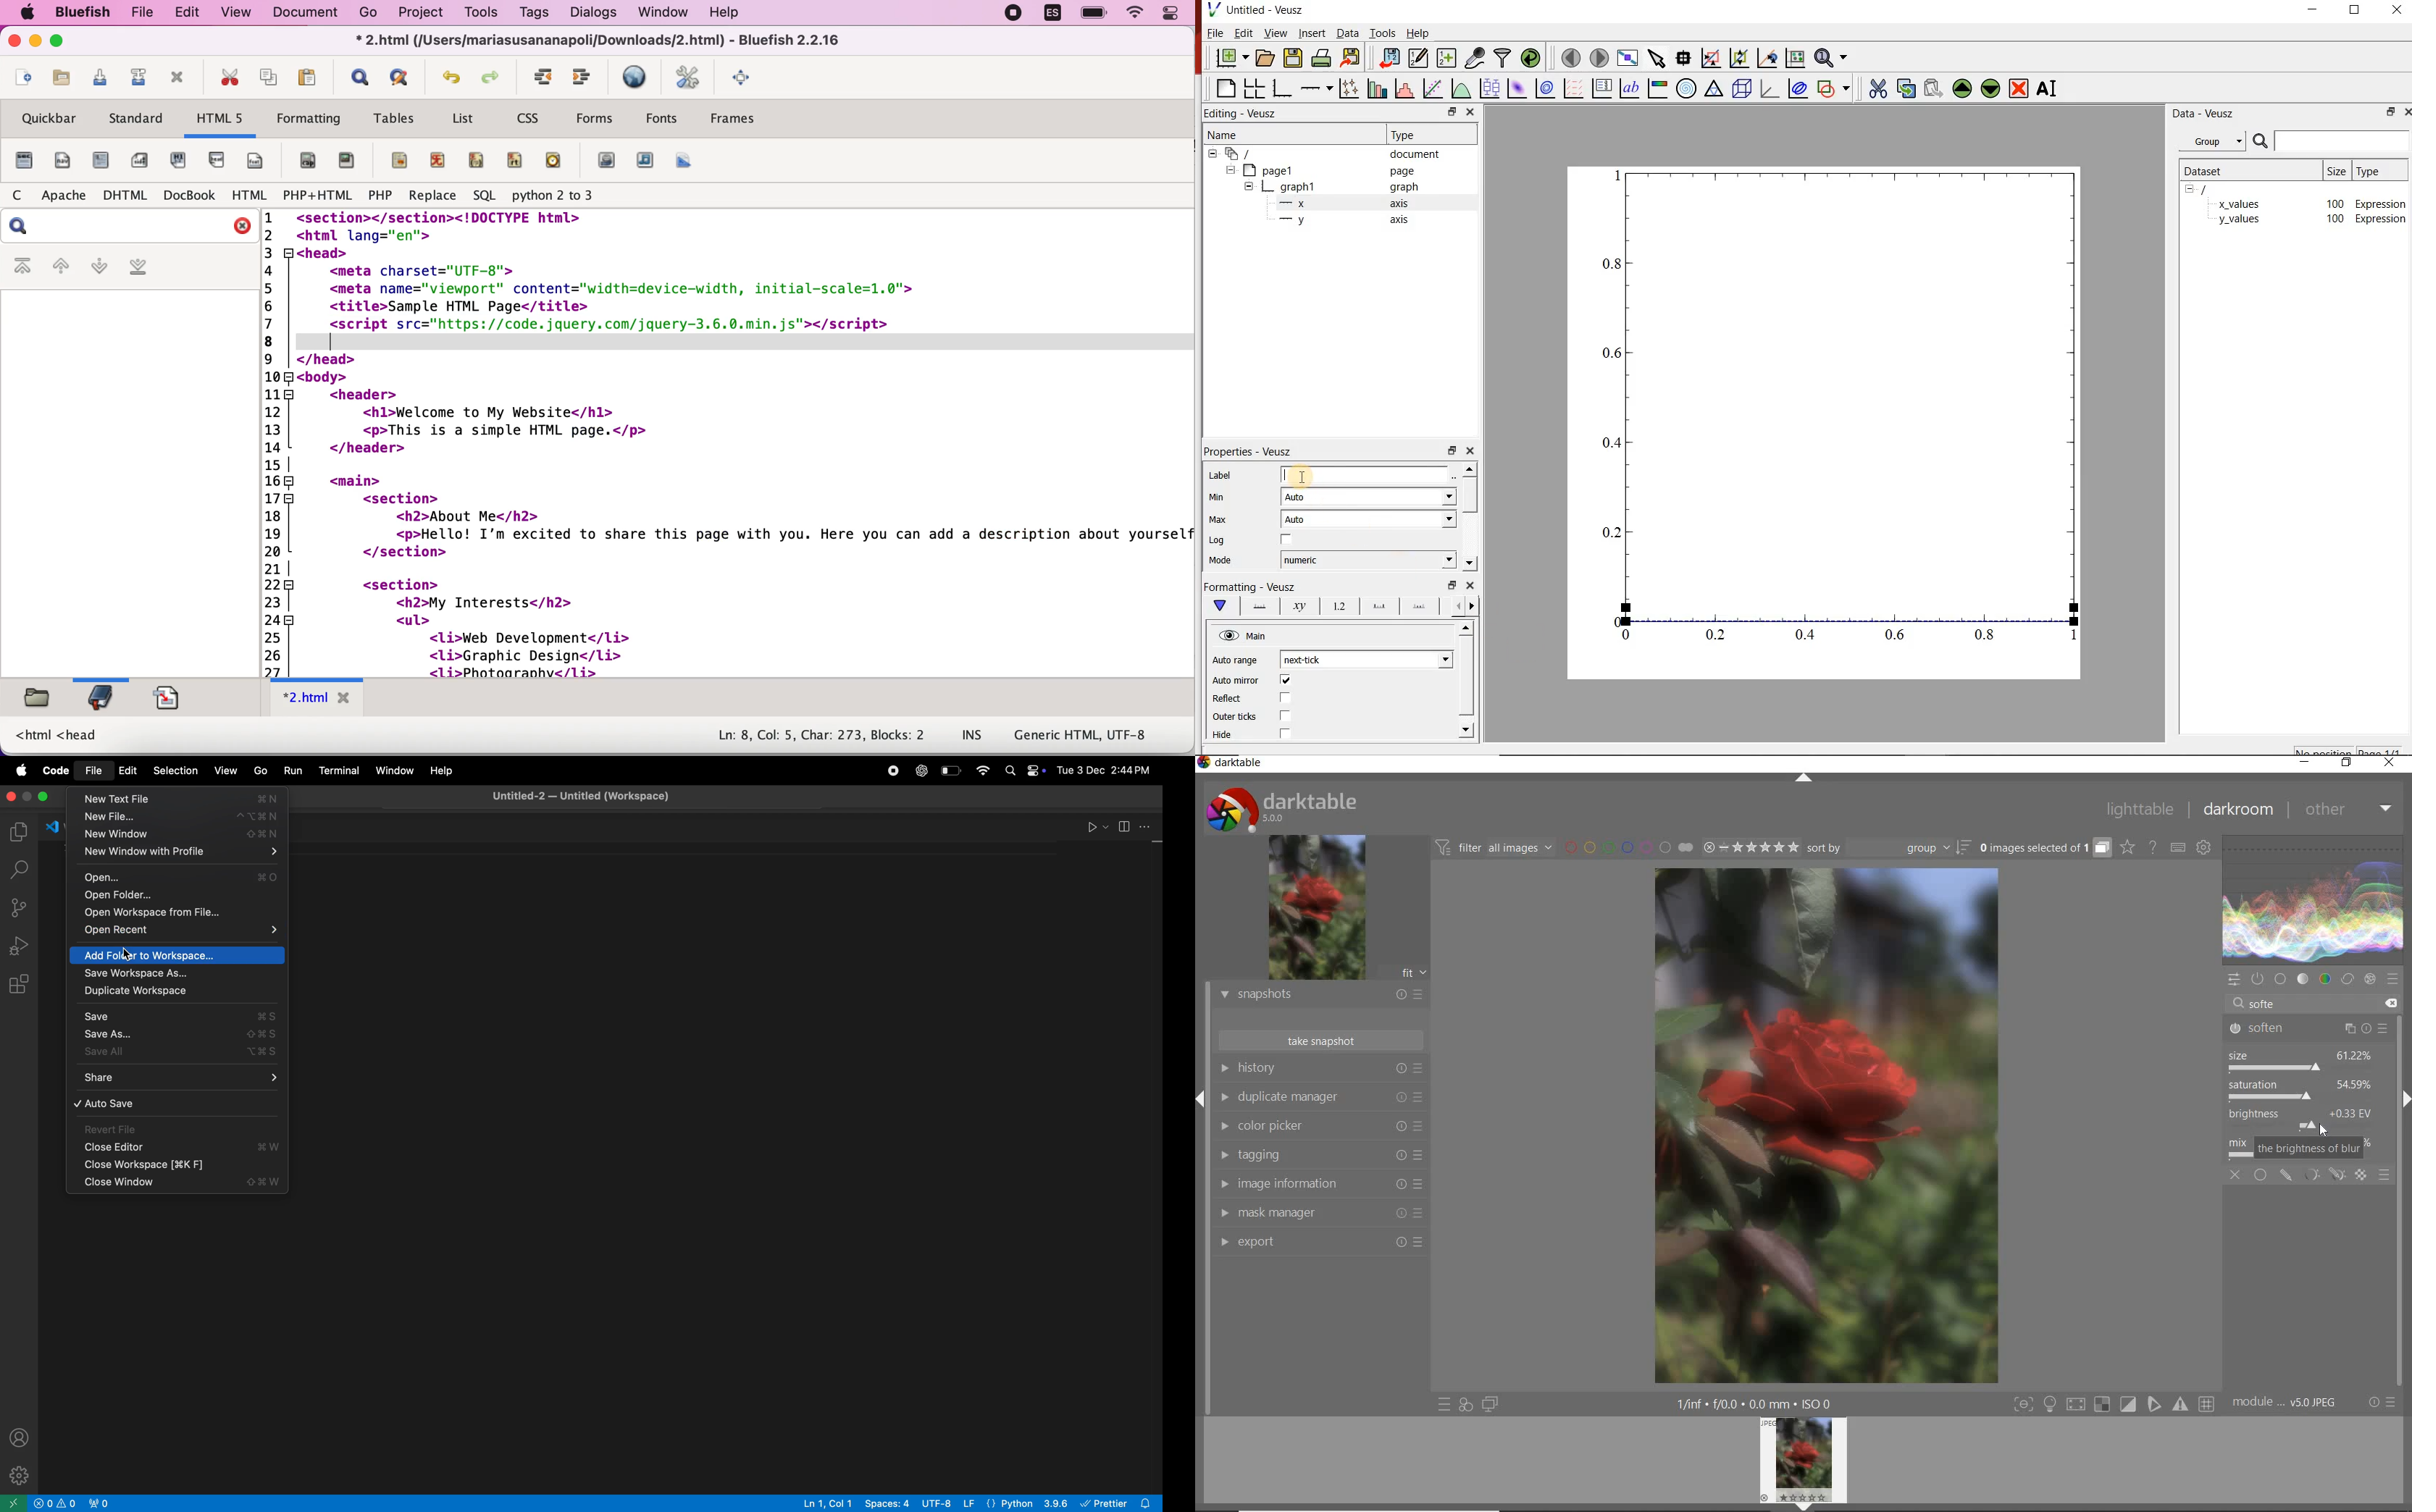 This screenshot has height=1512, width=2436. Describe the element at coordinates (1767, 59) in the screenshot. I see `click to recenter graph axes` at that location.